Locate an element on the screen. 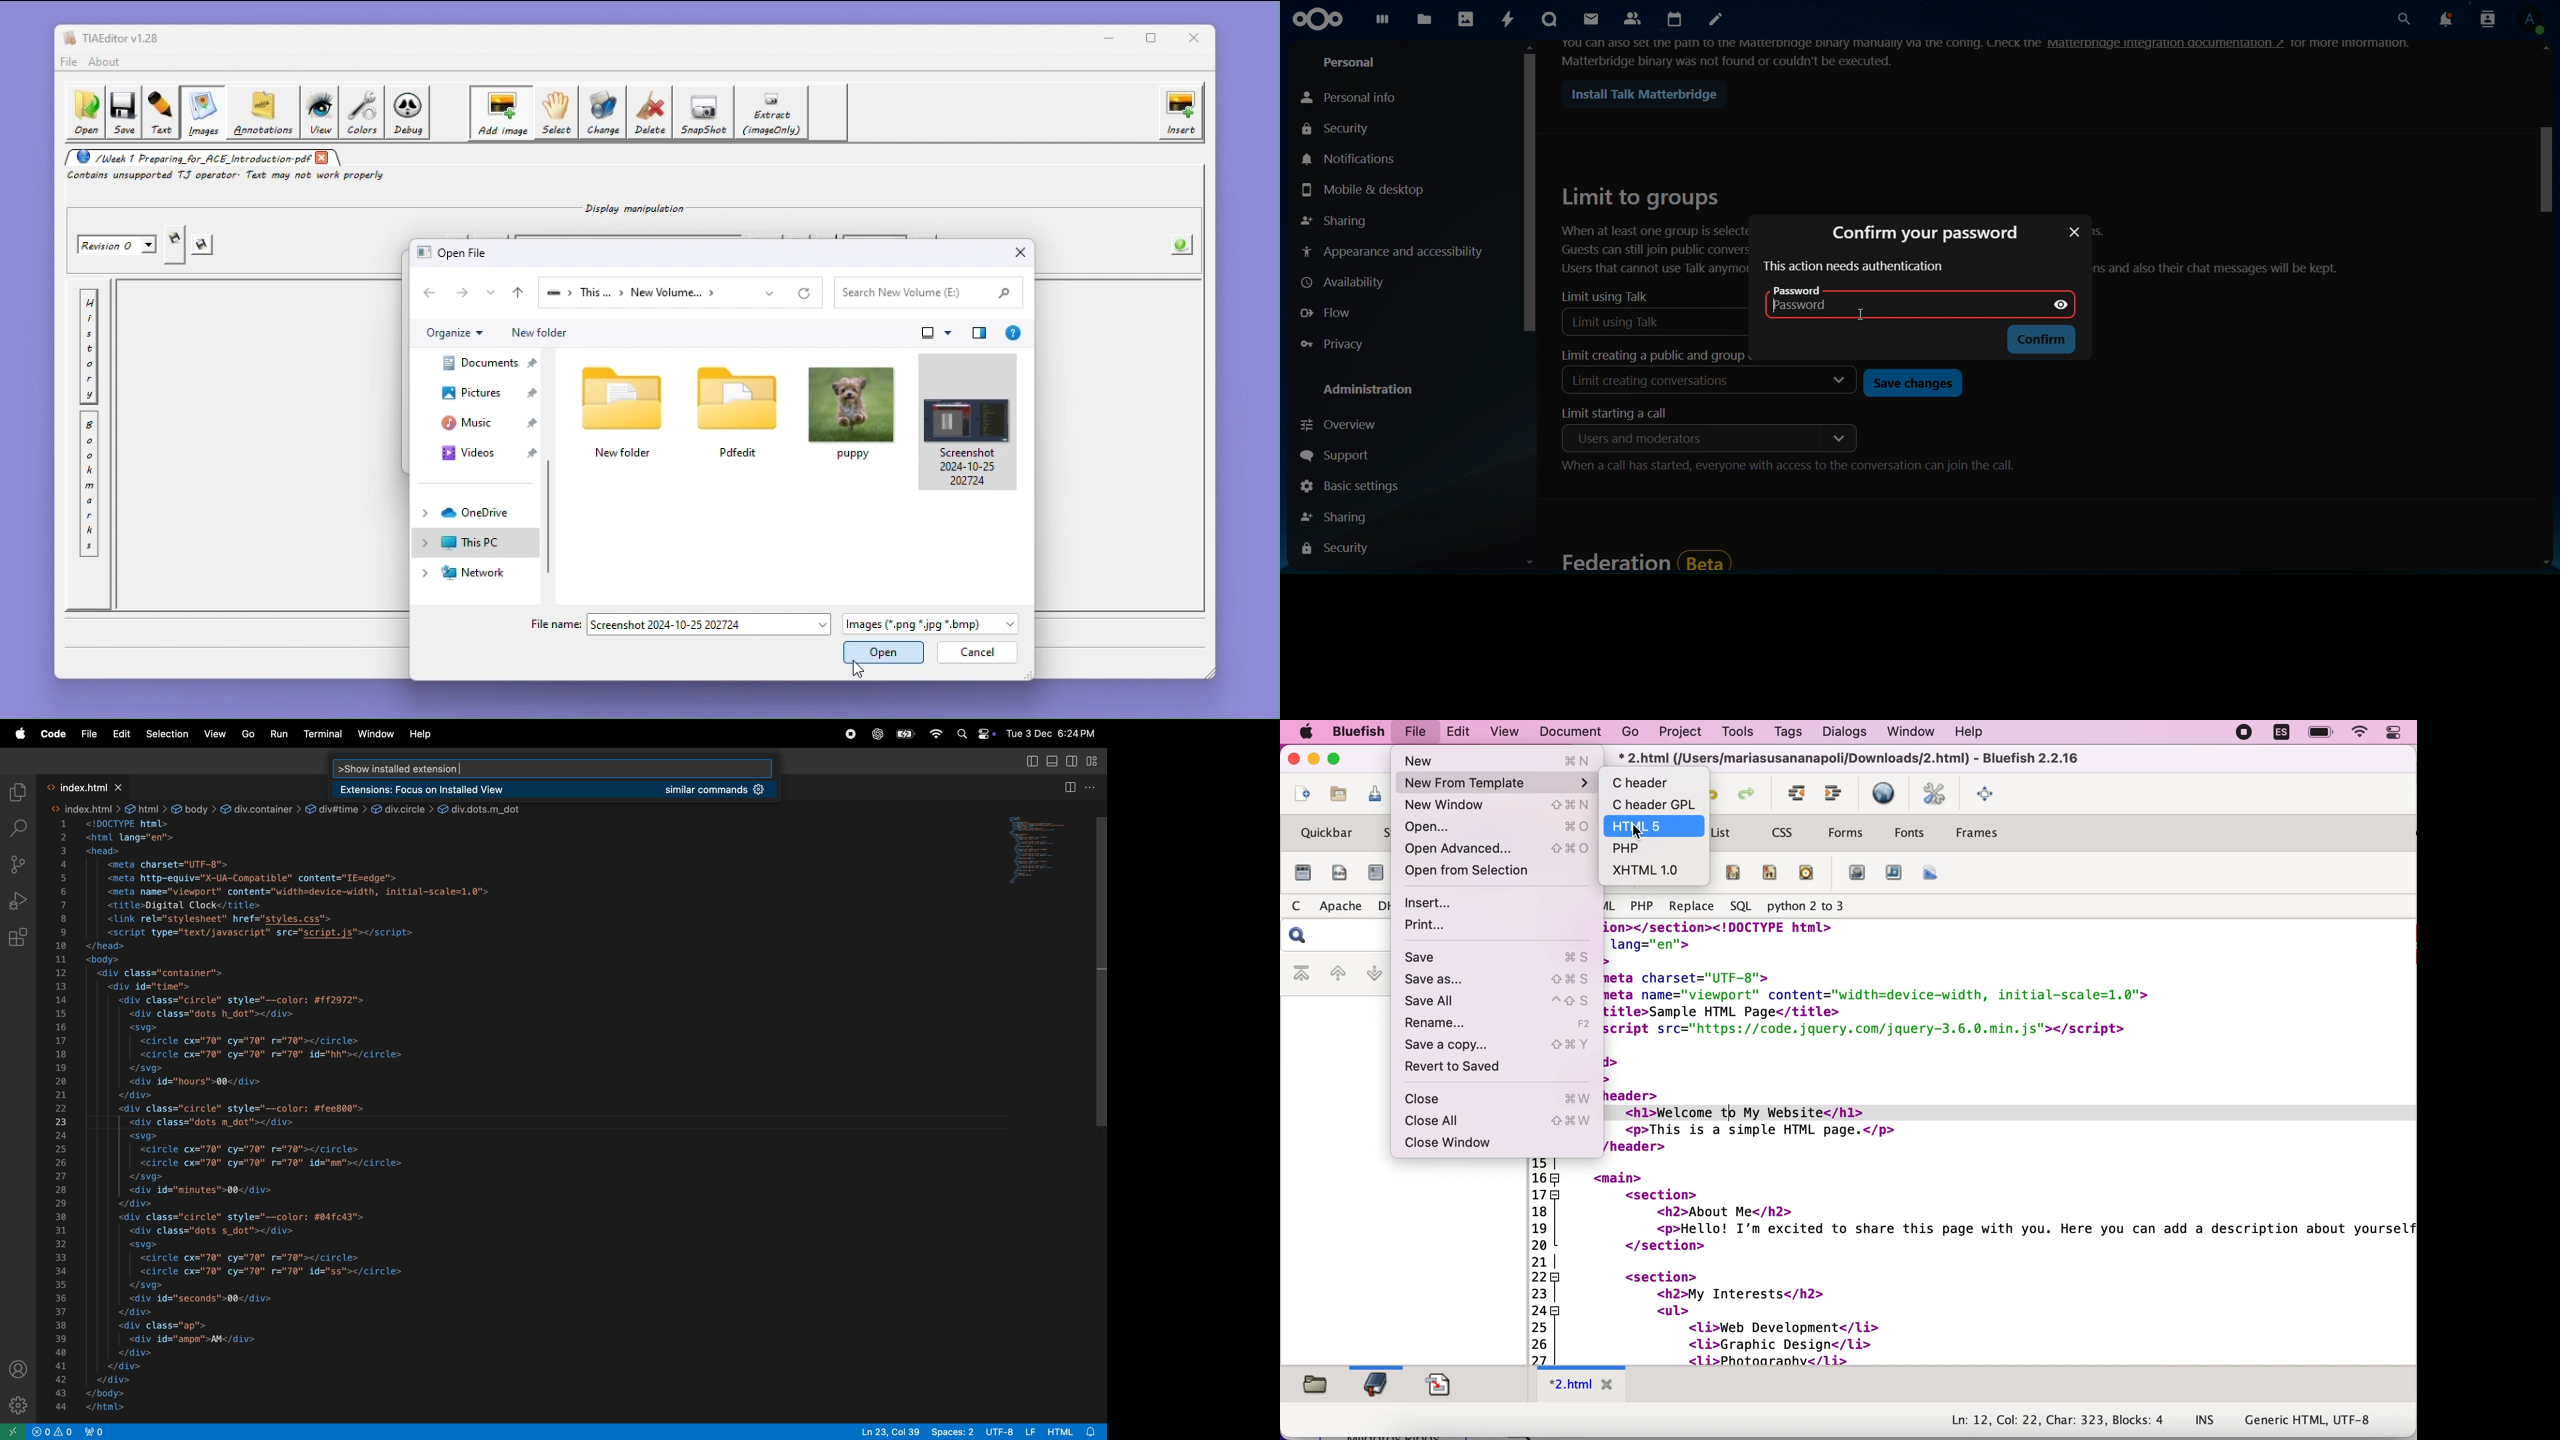 The height and width of the screenshot is (1456, 2576). basic settings is located at coordinates (1349, 489).